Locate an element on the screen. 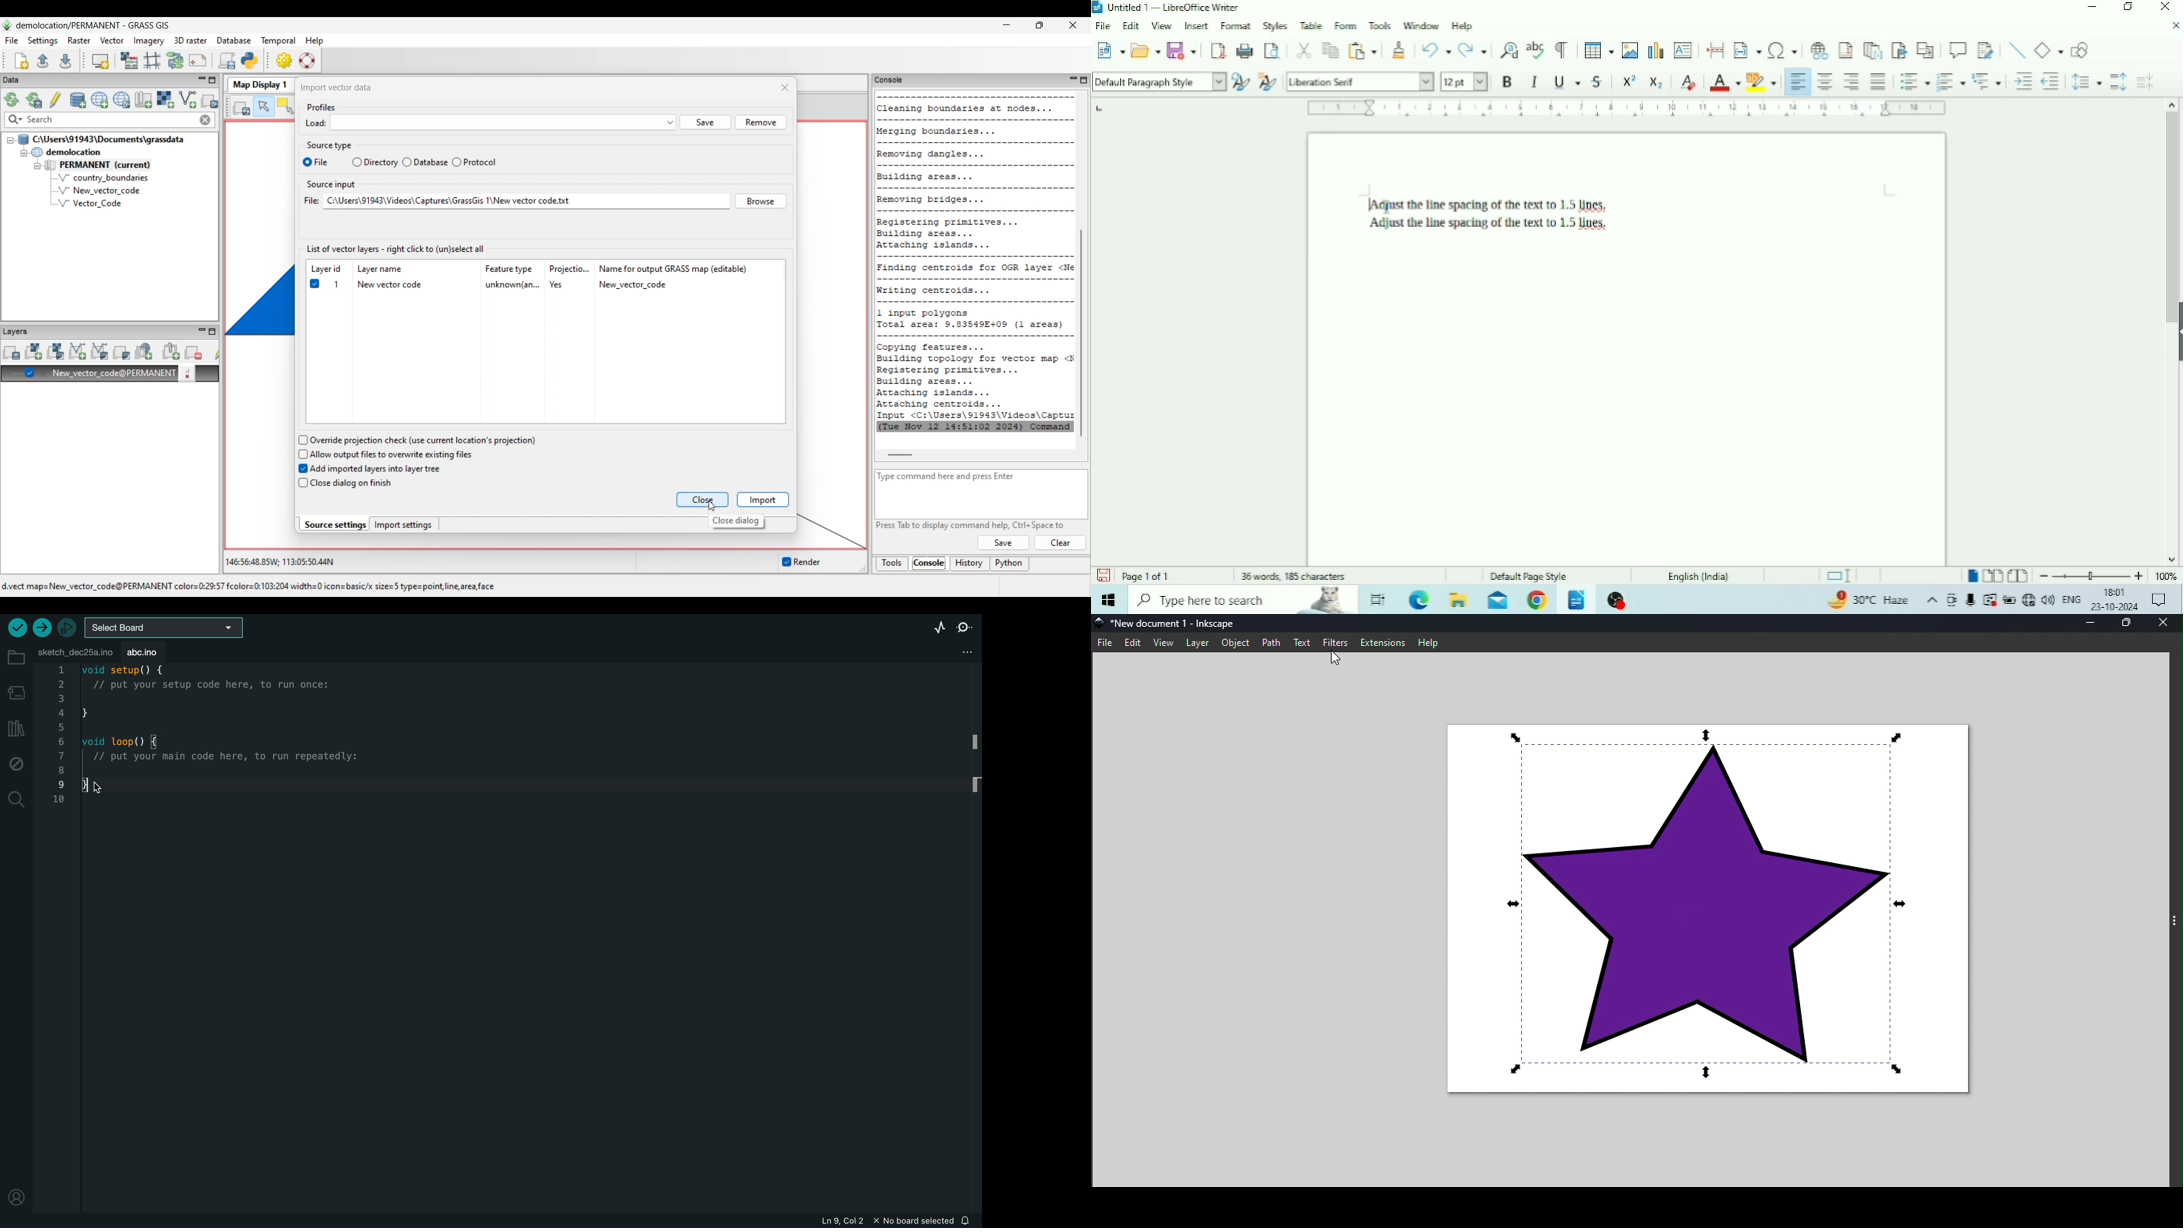 The image size is (2184, 1232). Open is located at coordinates (1146, 50).